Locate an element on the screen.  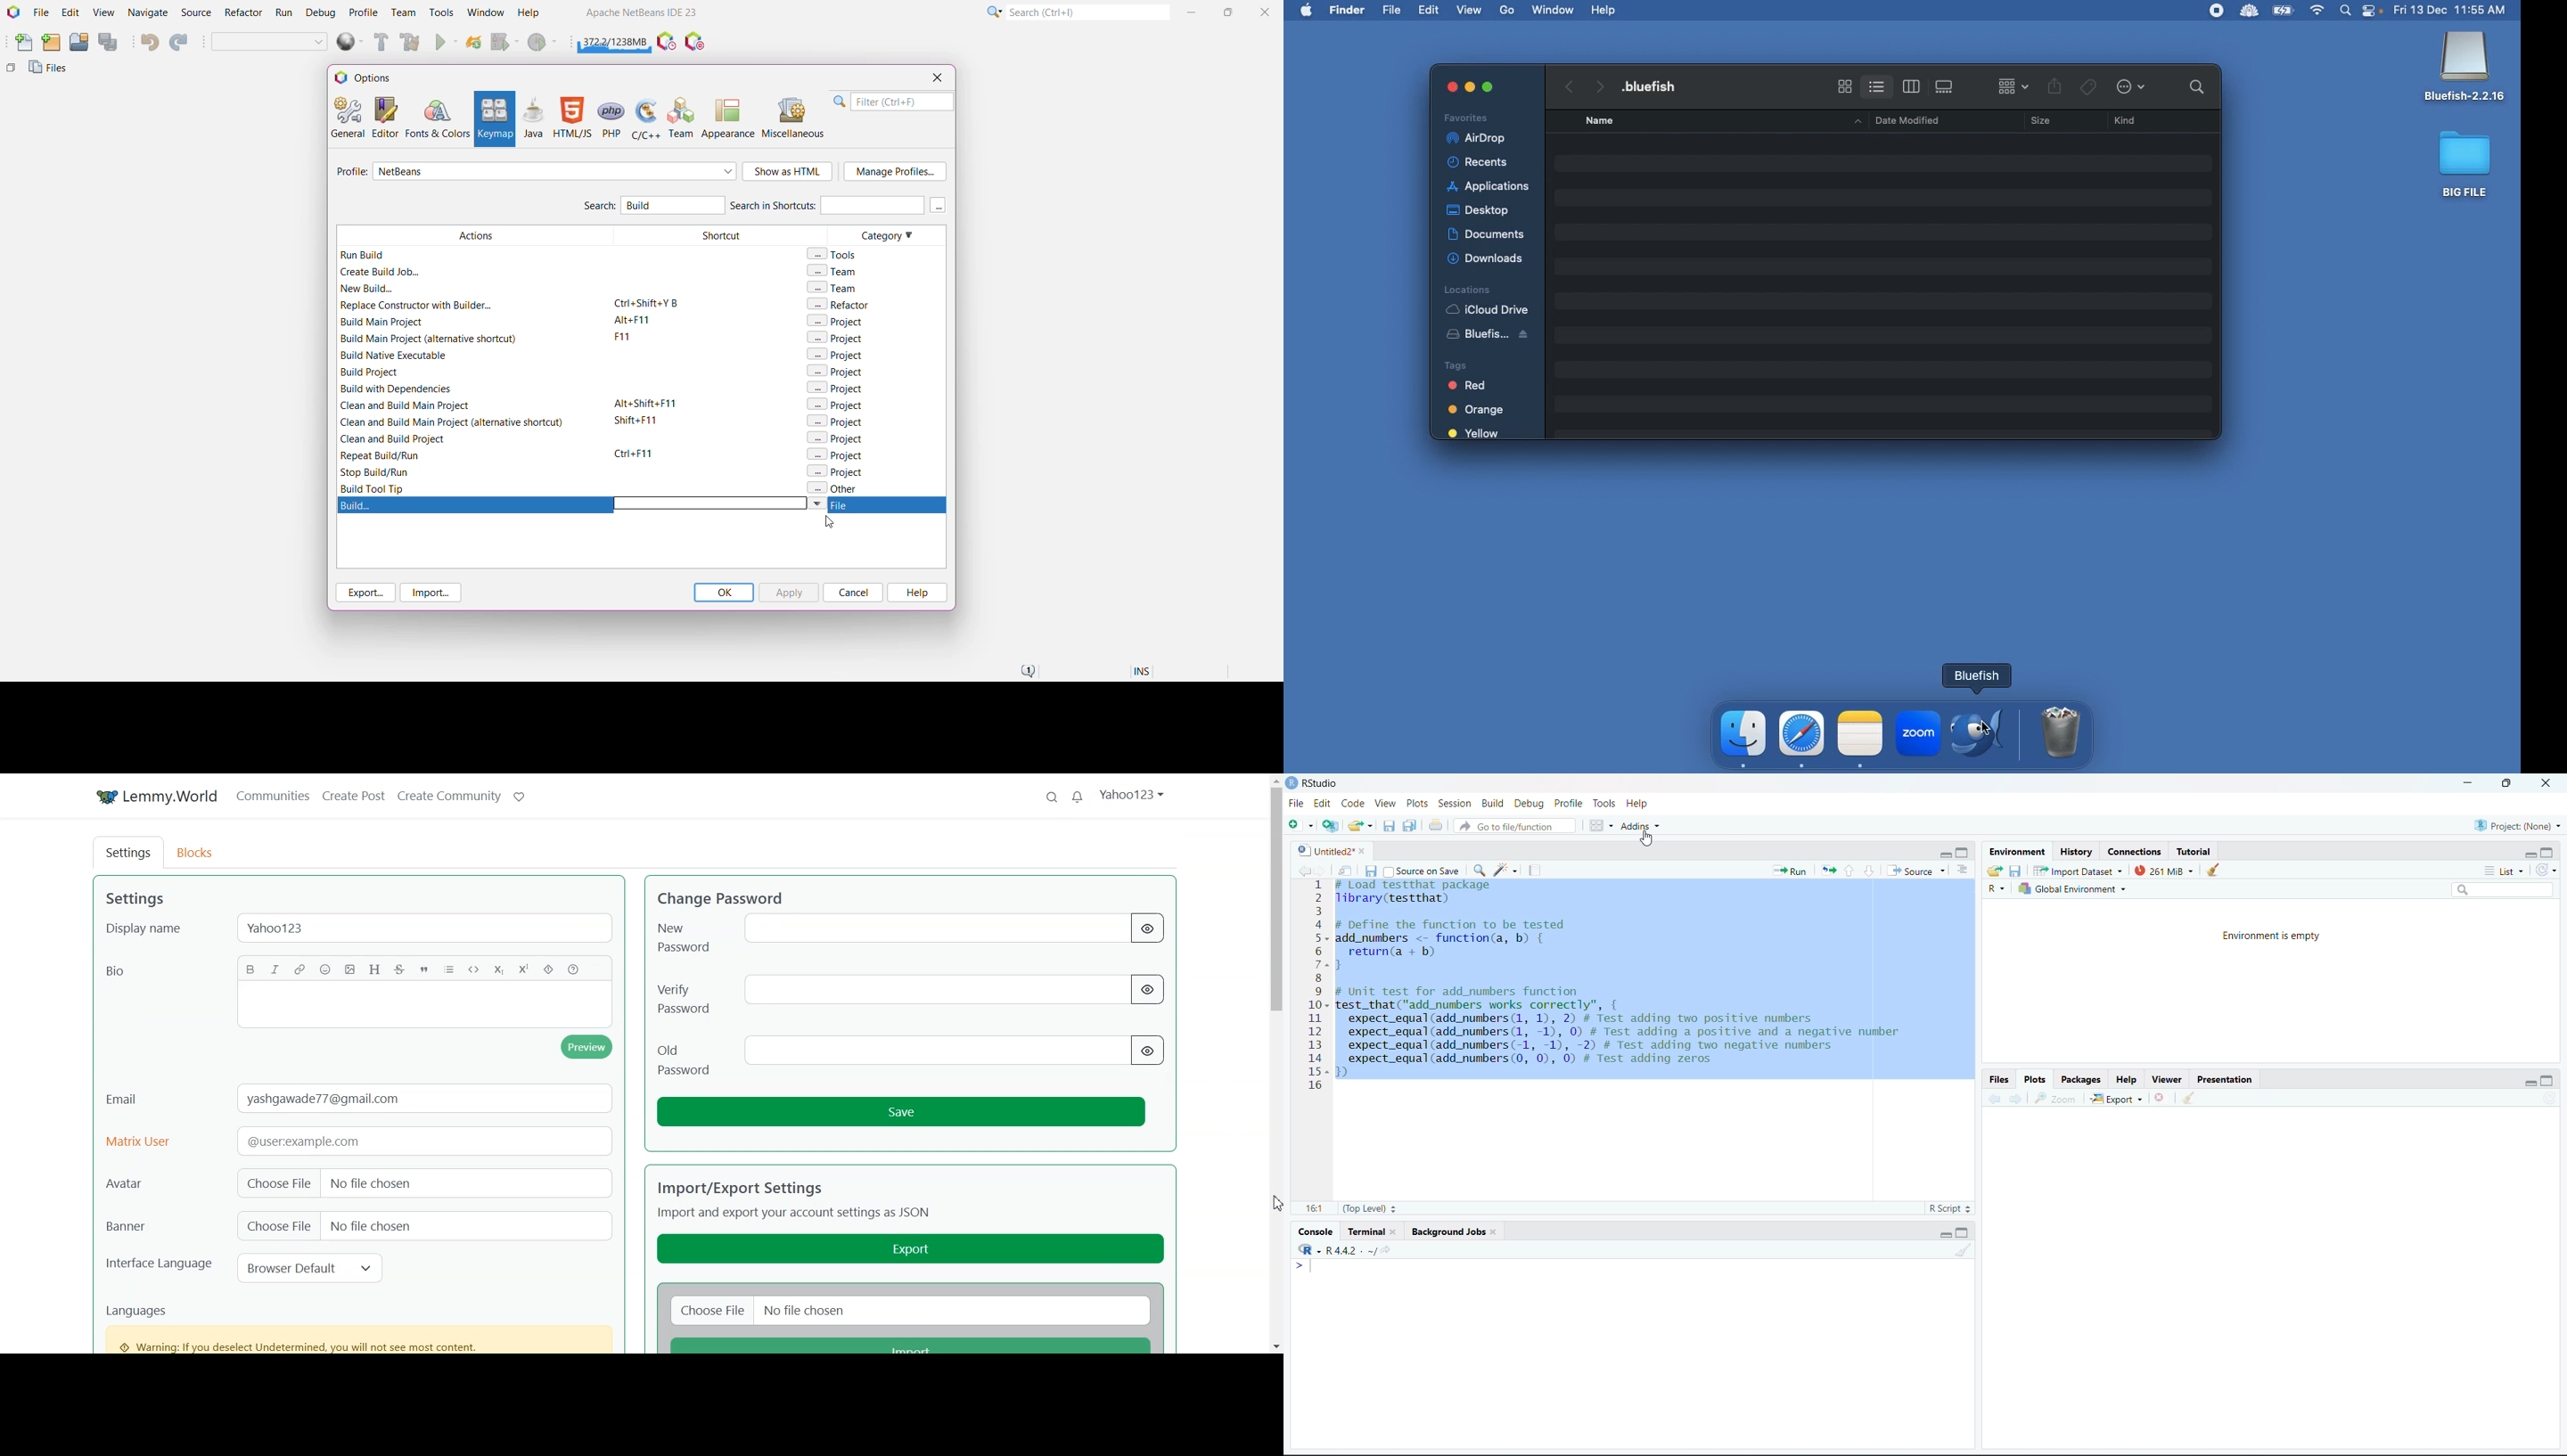
maximize is located at coordinates (2548, 851).